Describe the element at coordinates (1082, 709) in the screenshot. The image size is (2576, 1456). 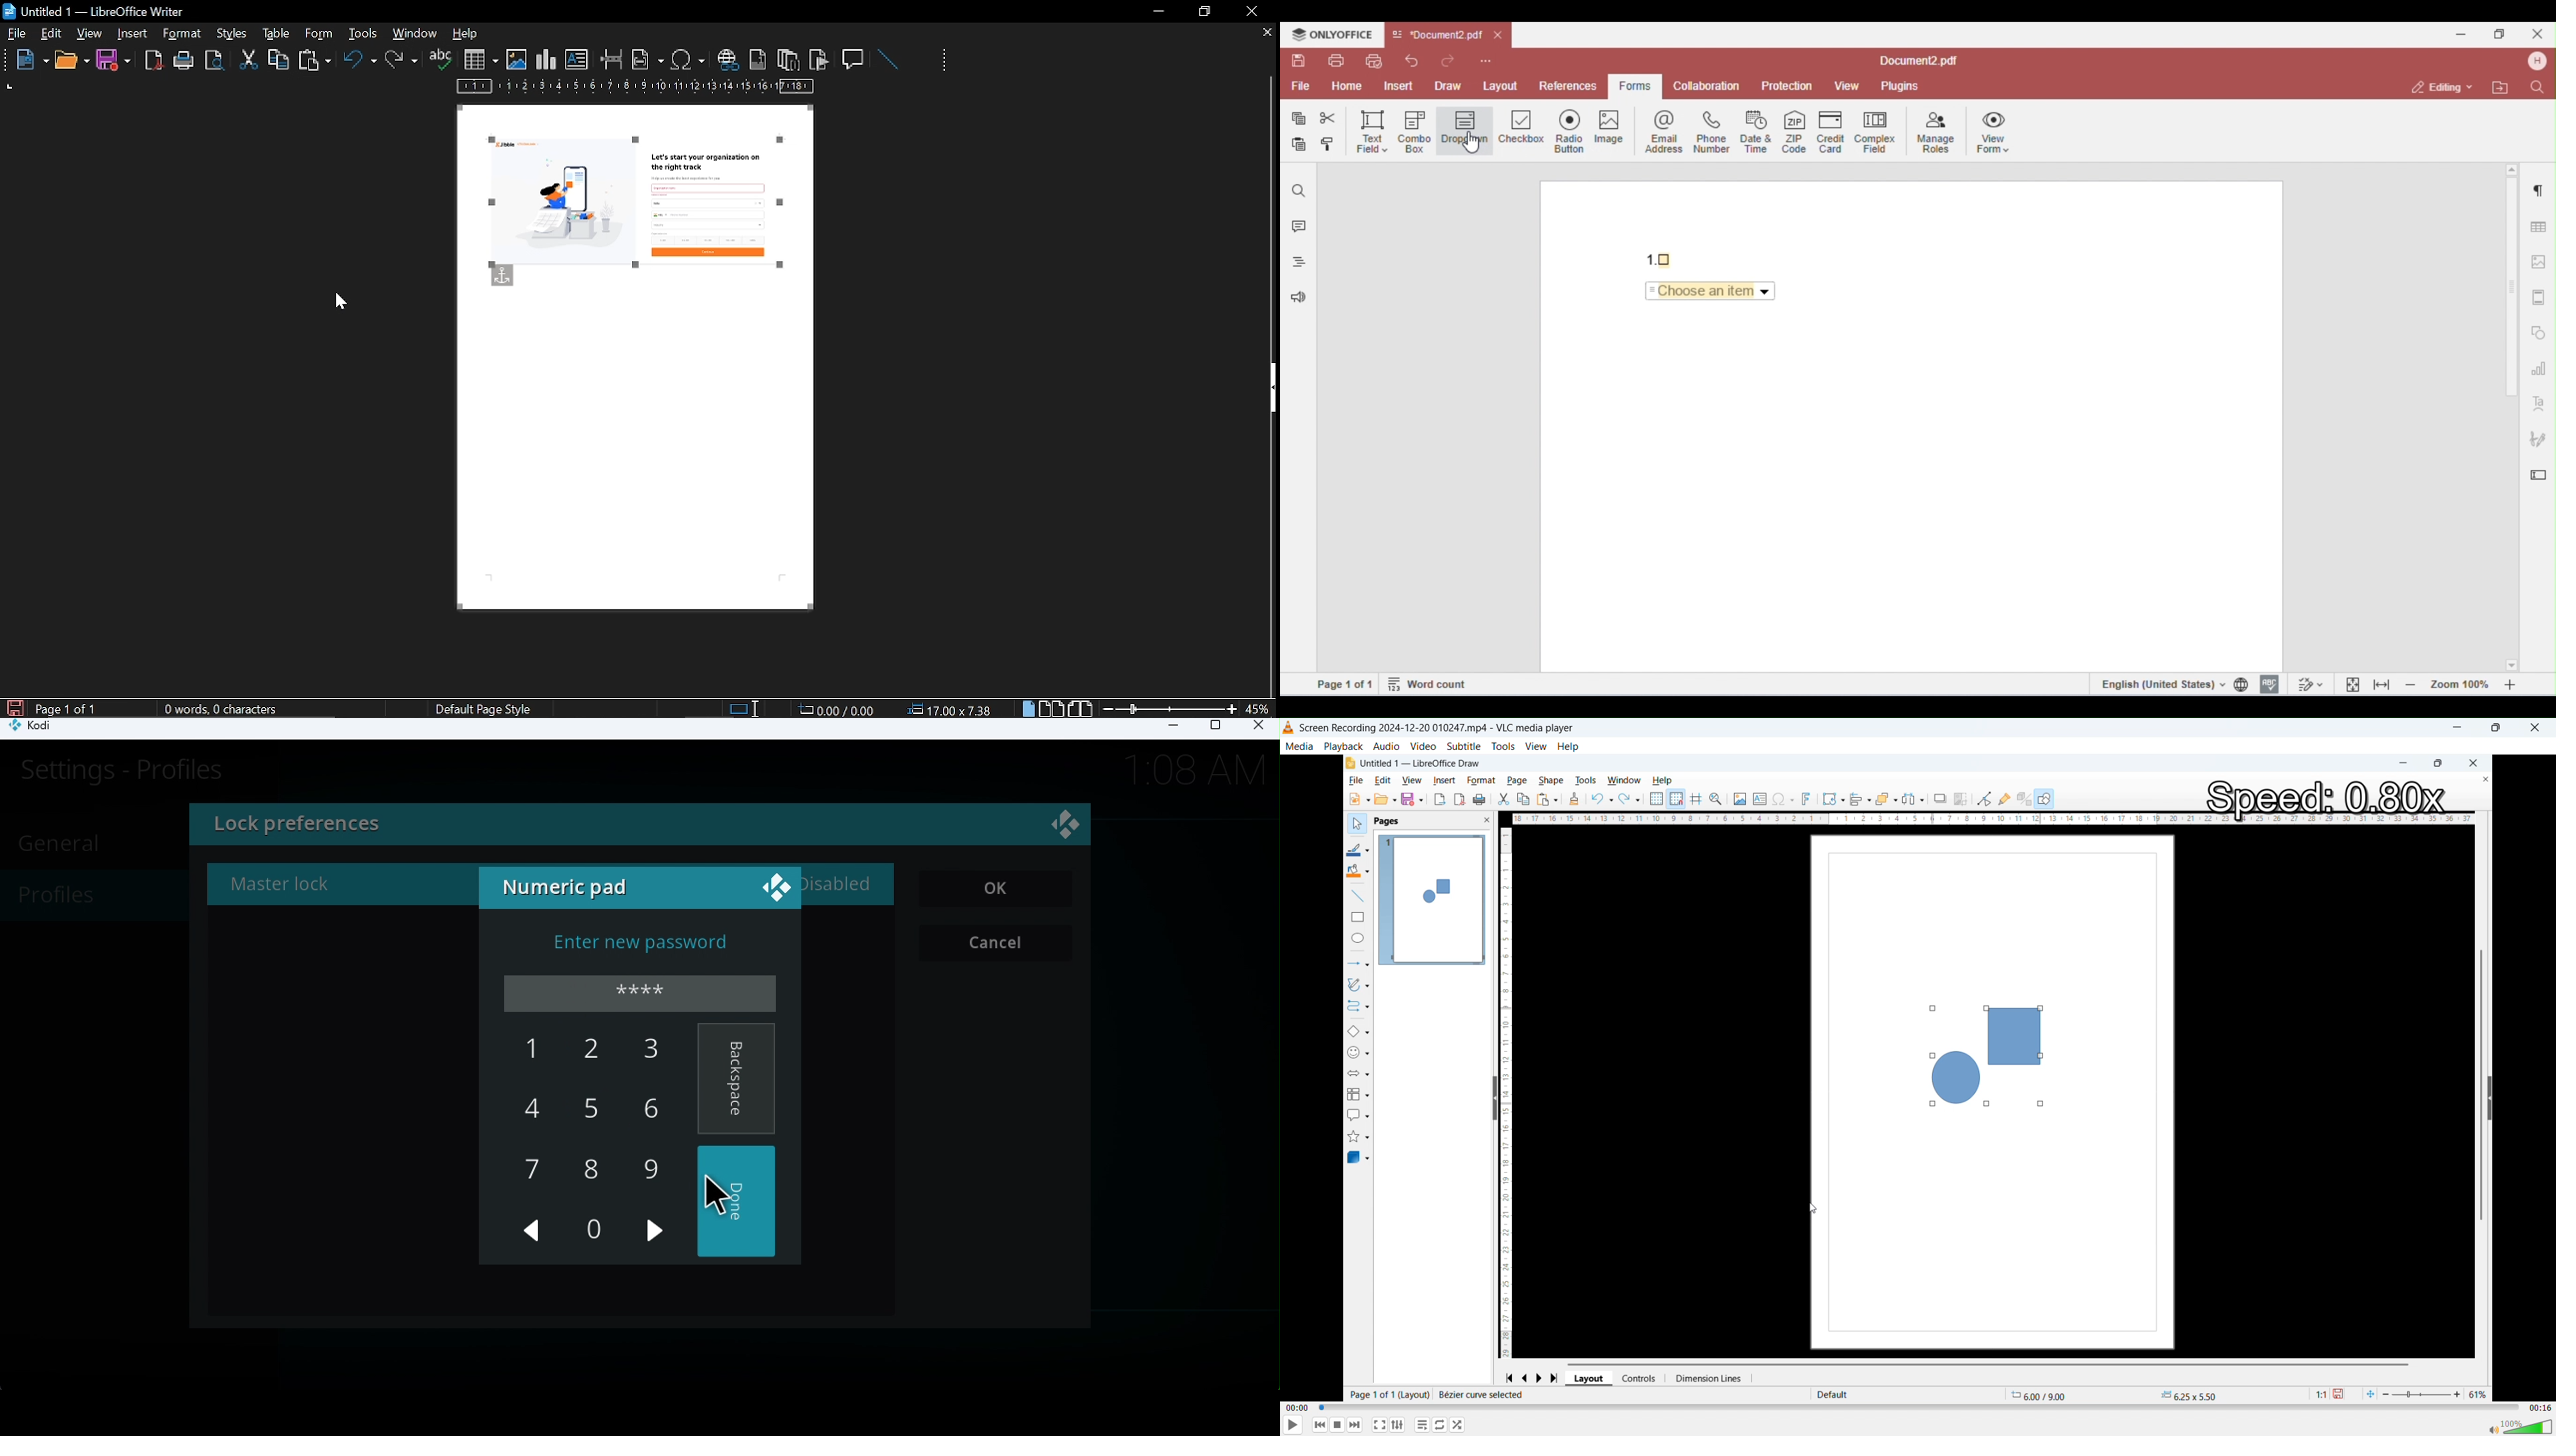
I see `book view` at that location.